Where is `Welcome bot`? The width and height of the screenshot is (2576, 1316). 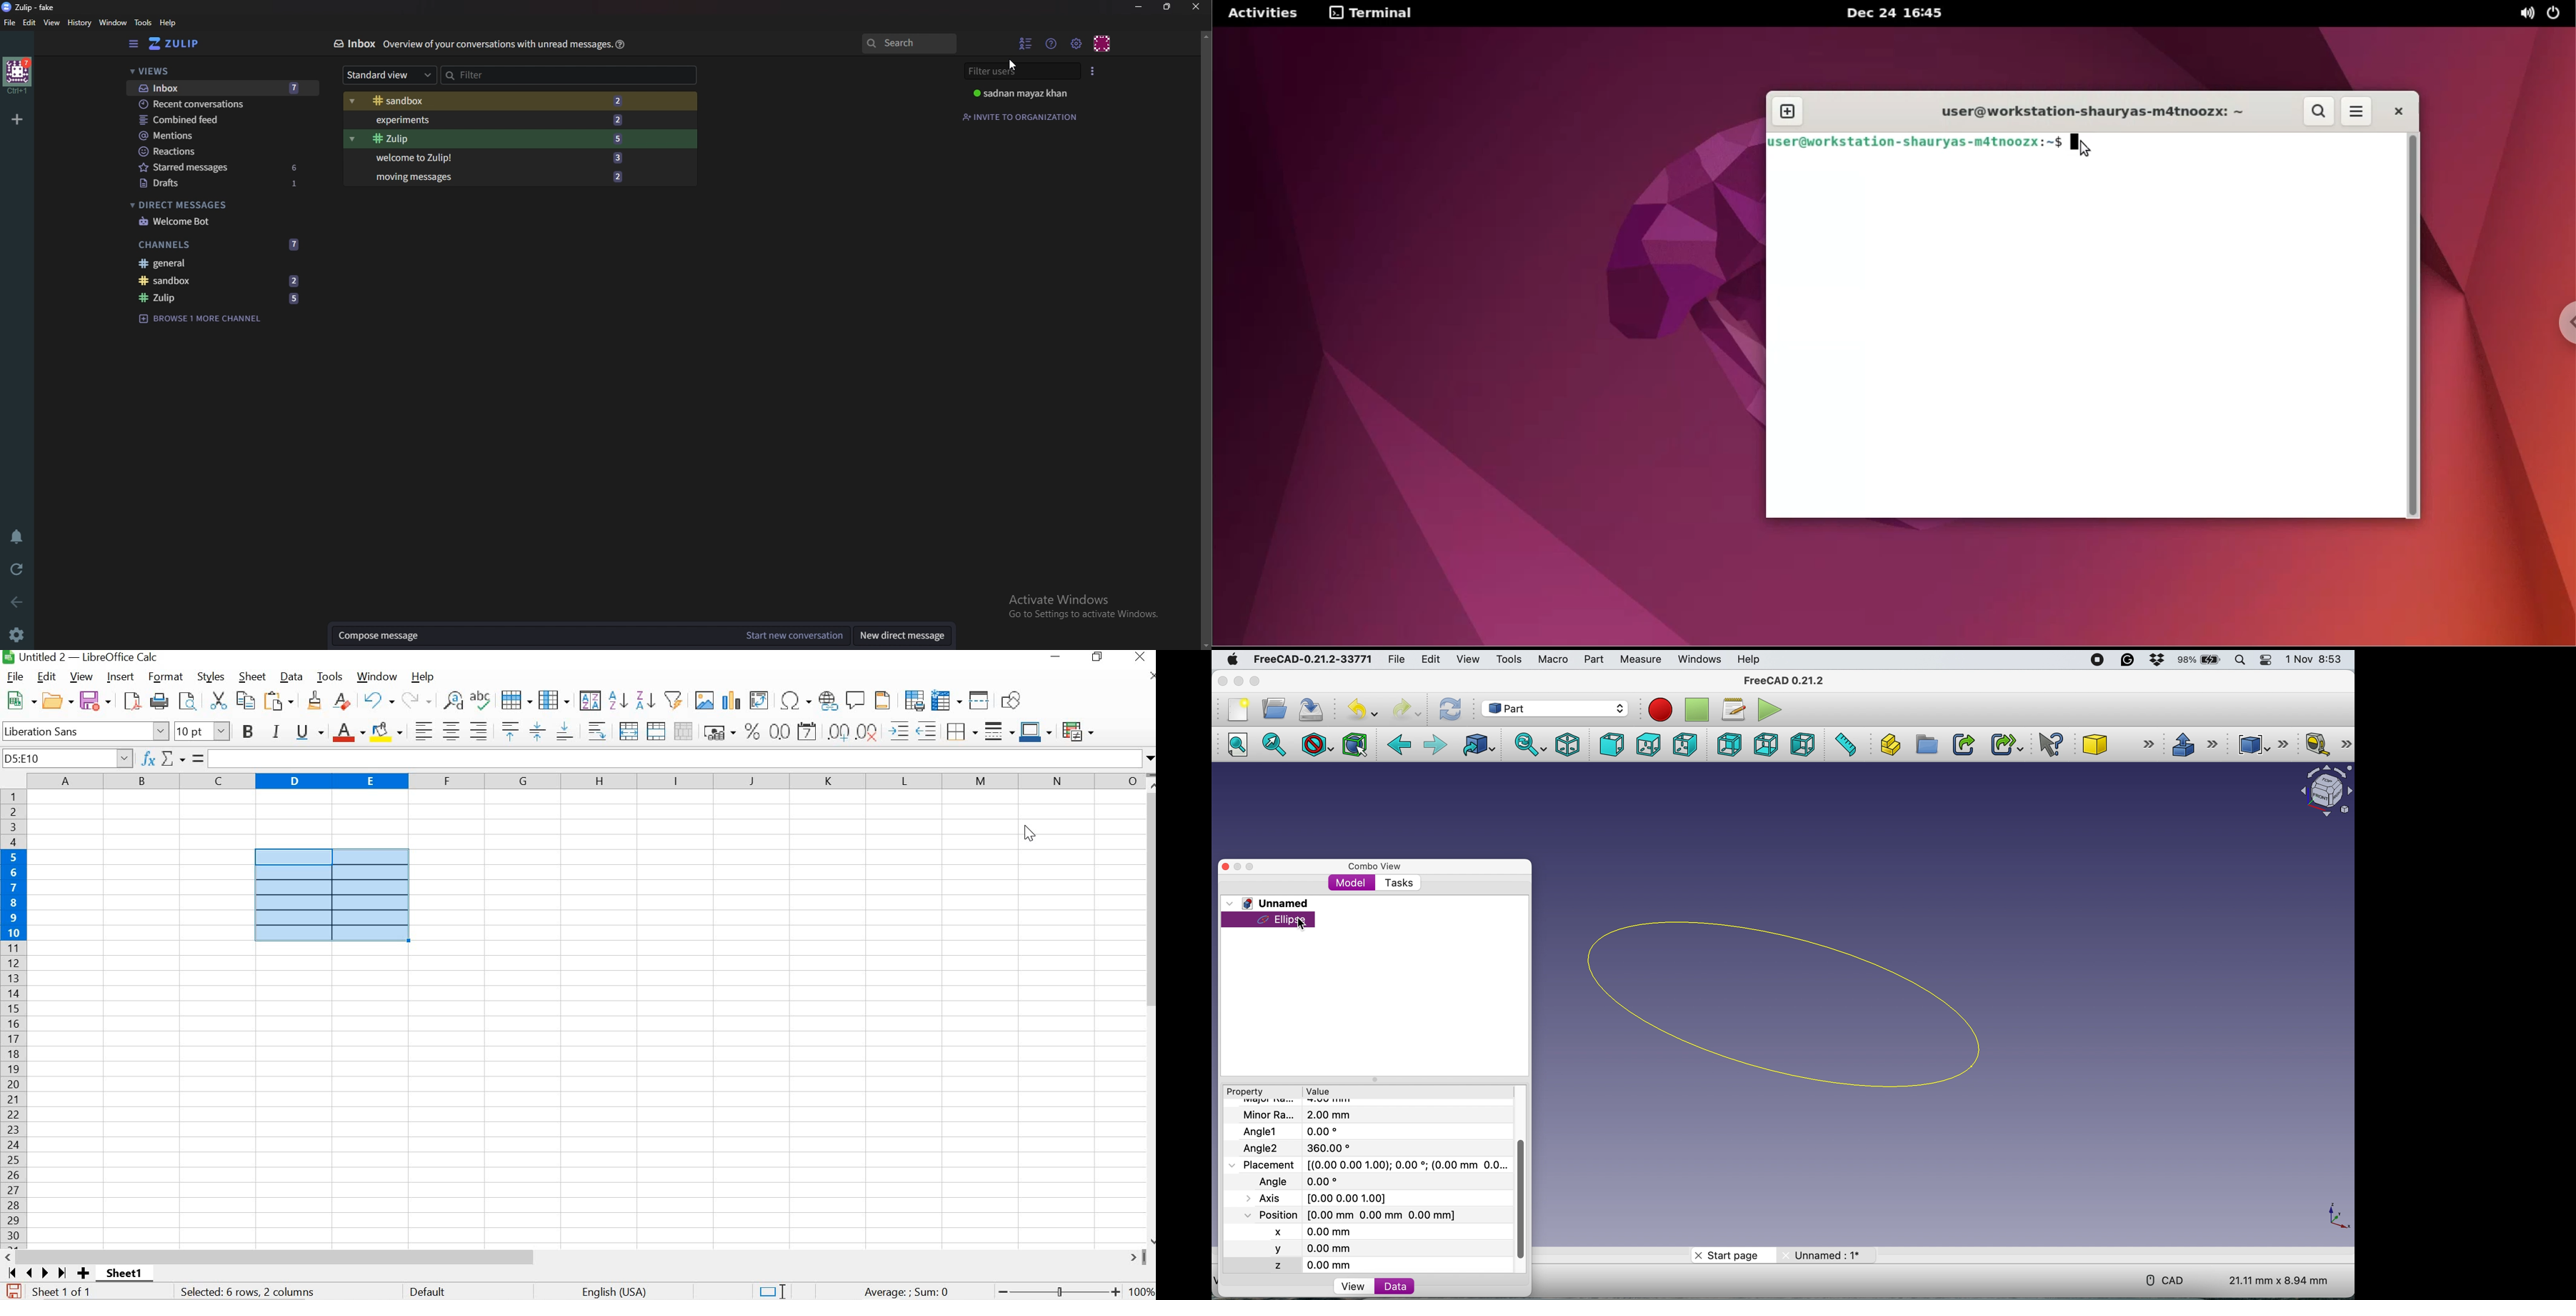
Welcome bot is located at coordinates (220, 221).